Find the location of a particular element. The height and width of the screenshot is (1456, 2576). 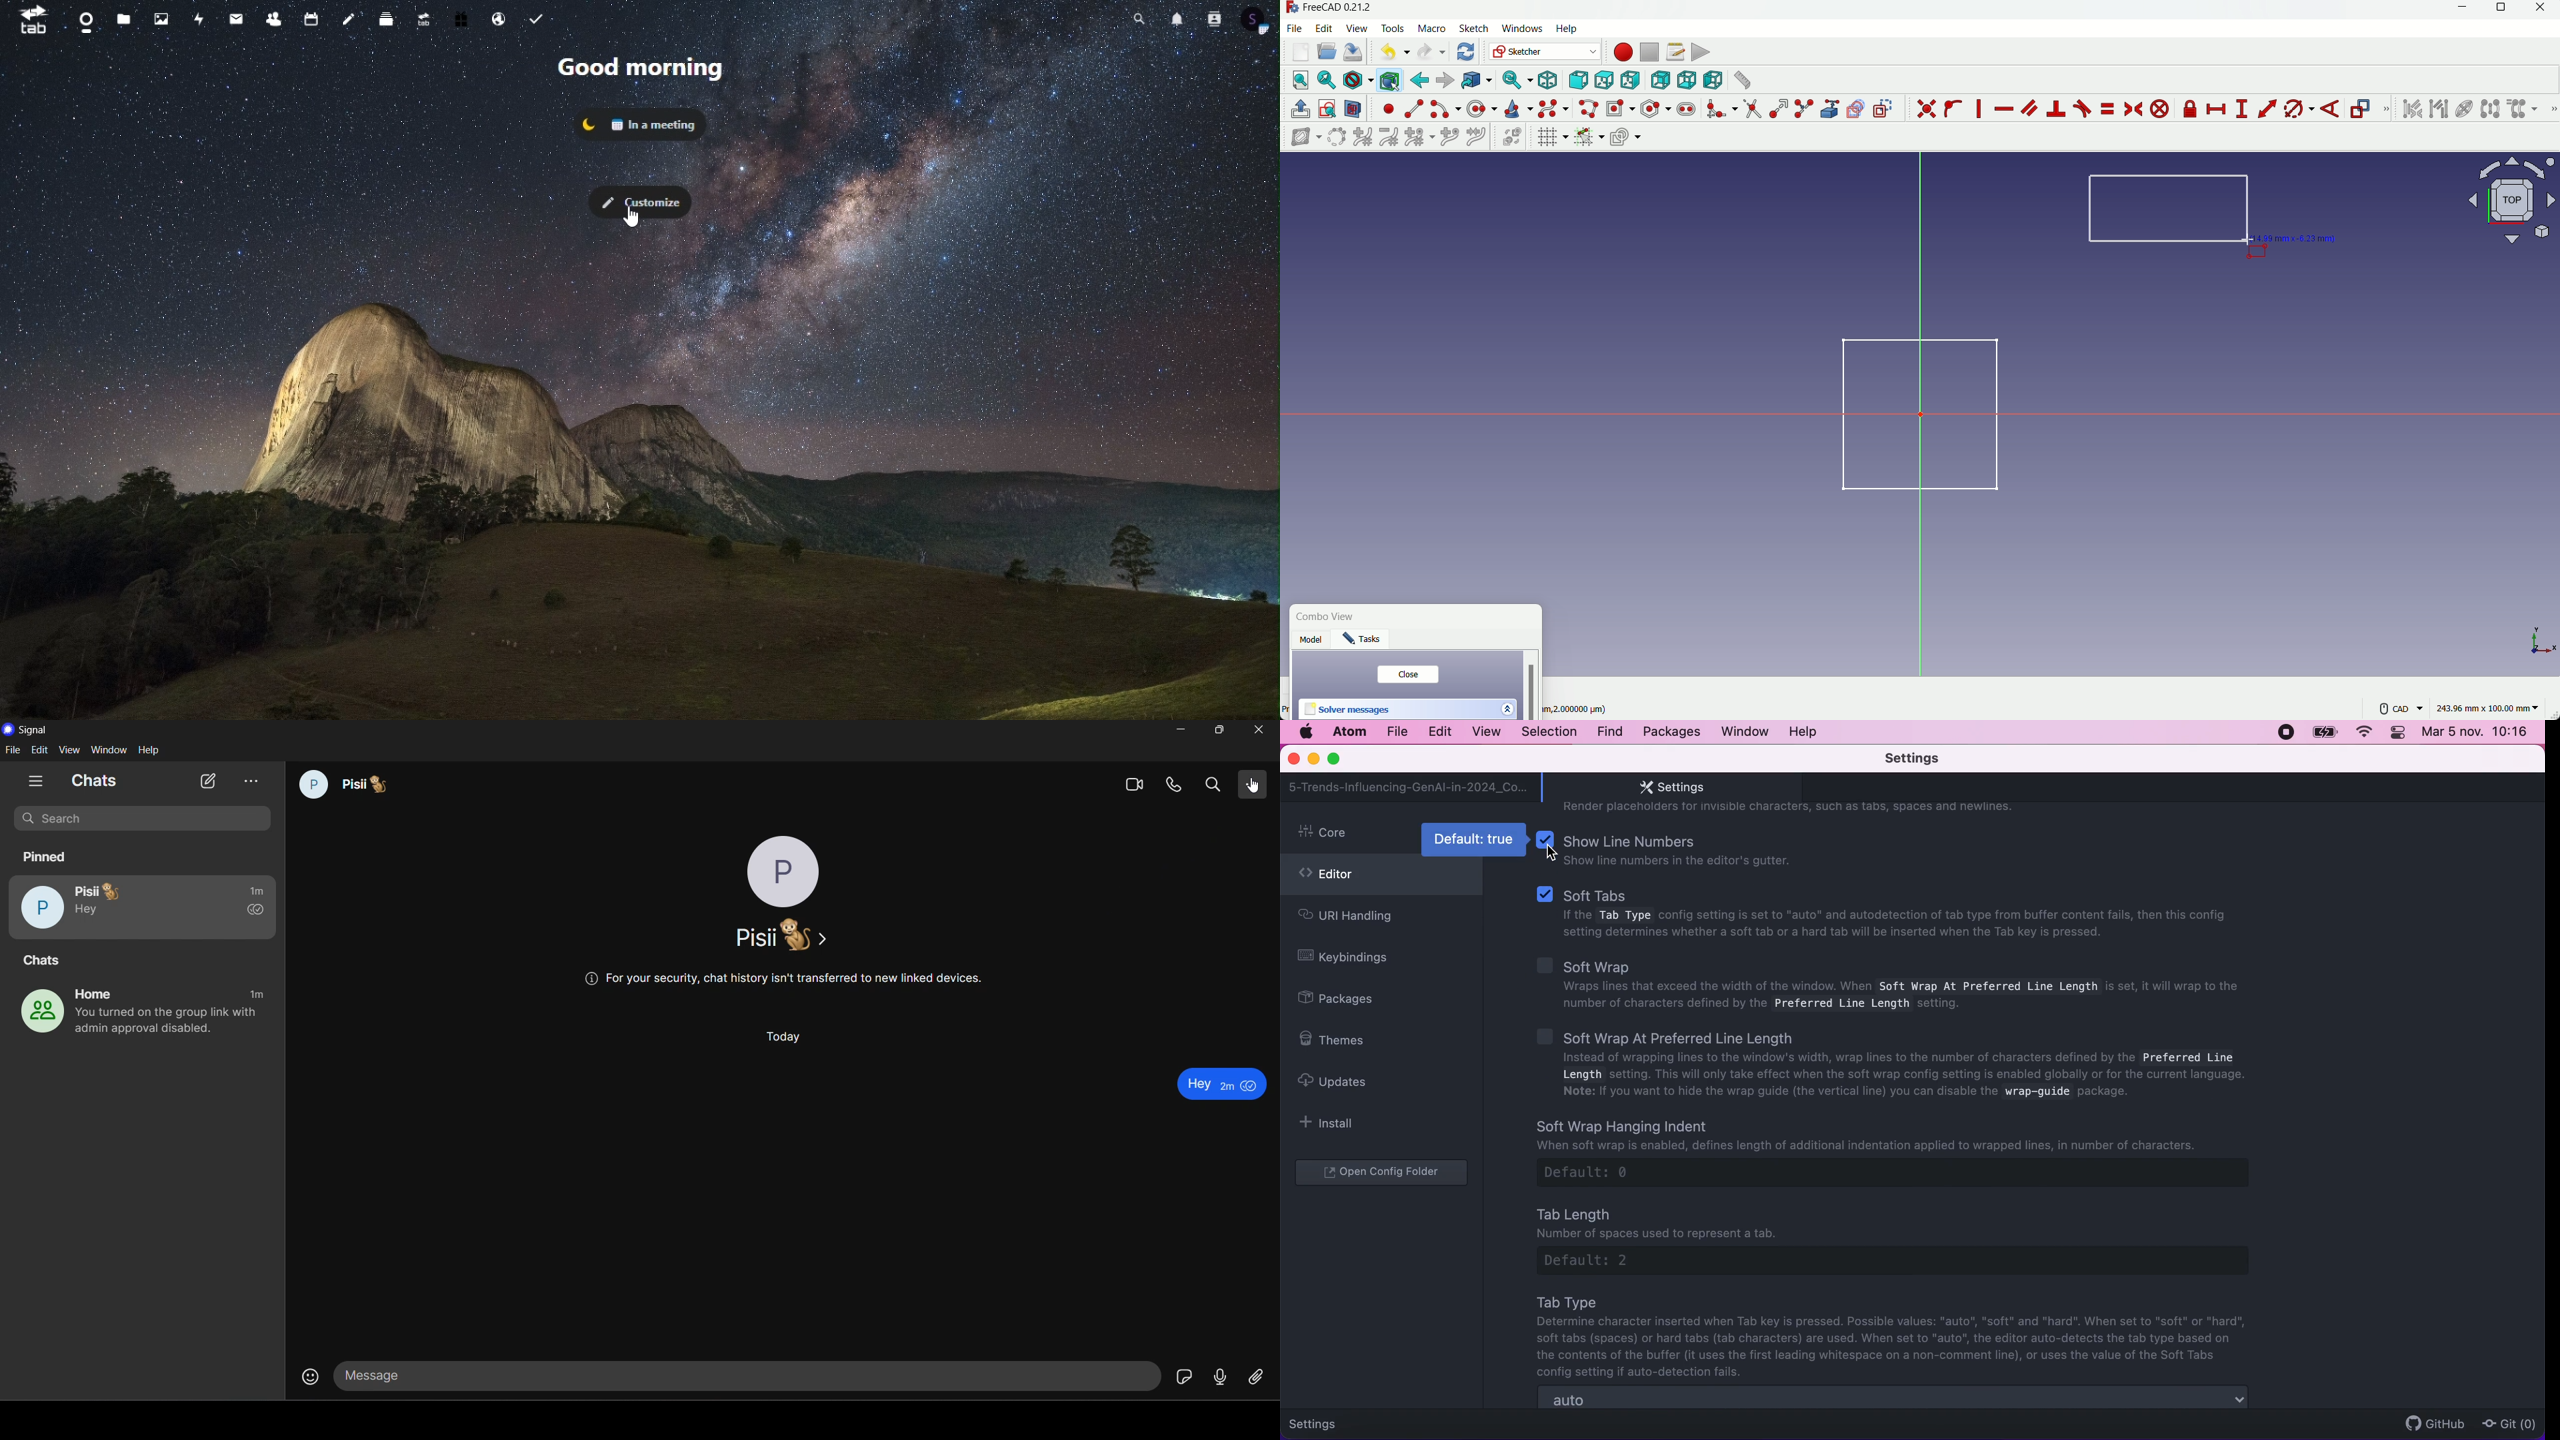

title is located at coordinates (36, 731).